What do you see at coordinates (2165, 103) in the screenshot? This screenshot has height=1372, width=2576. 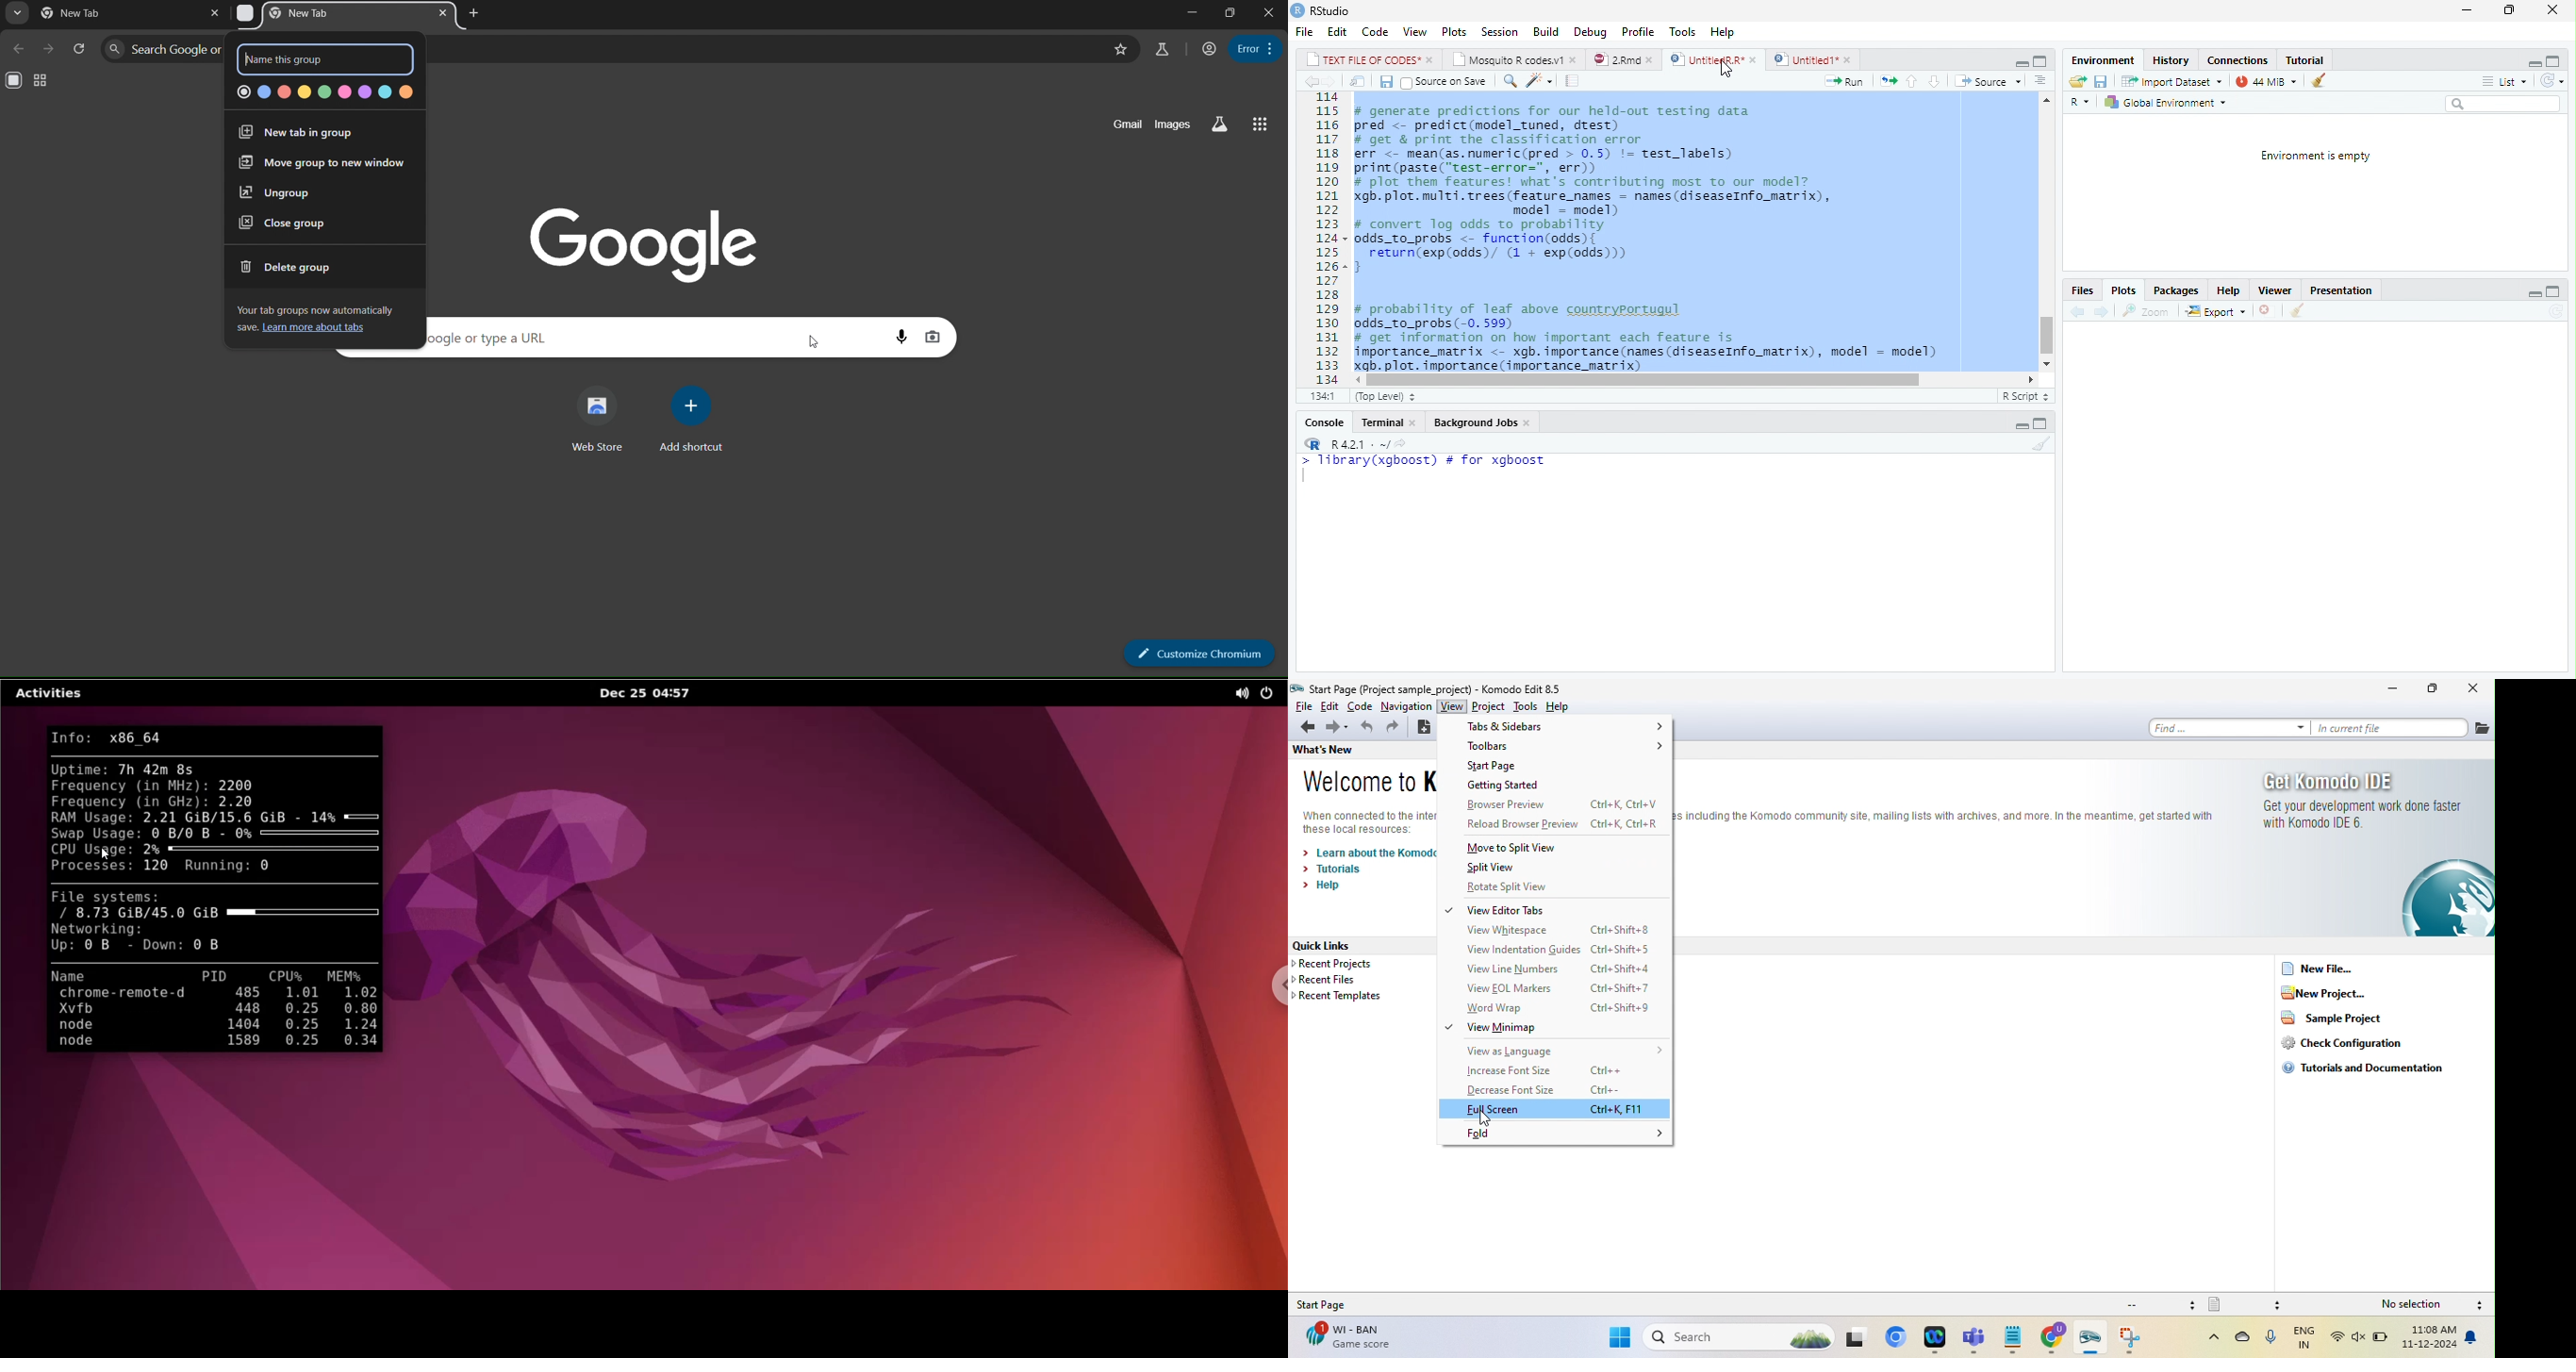 I see `Global environment` at bounding box center [2165, 103].